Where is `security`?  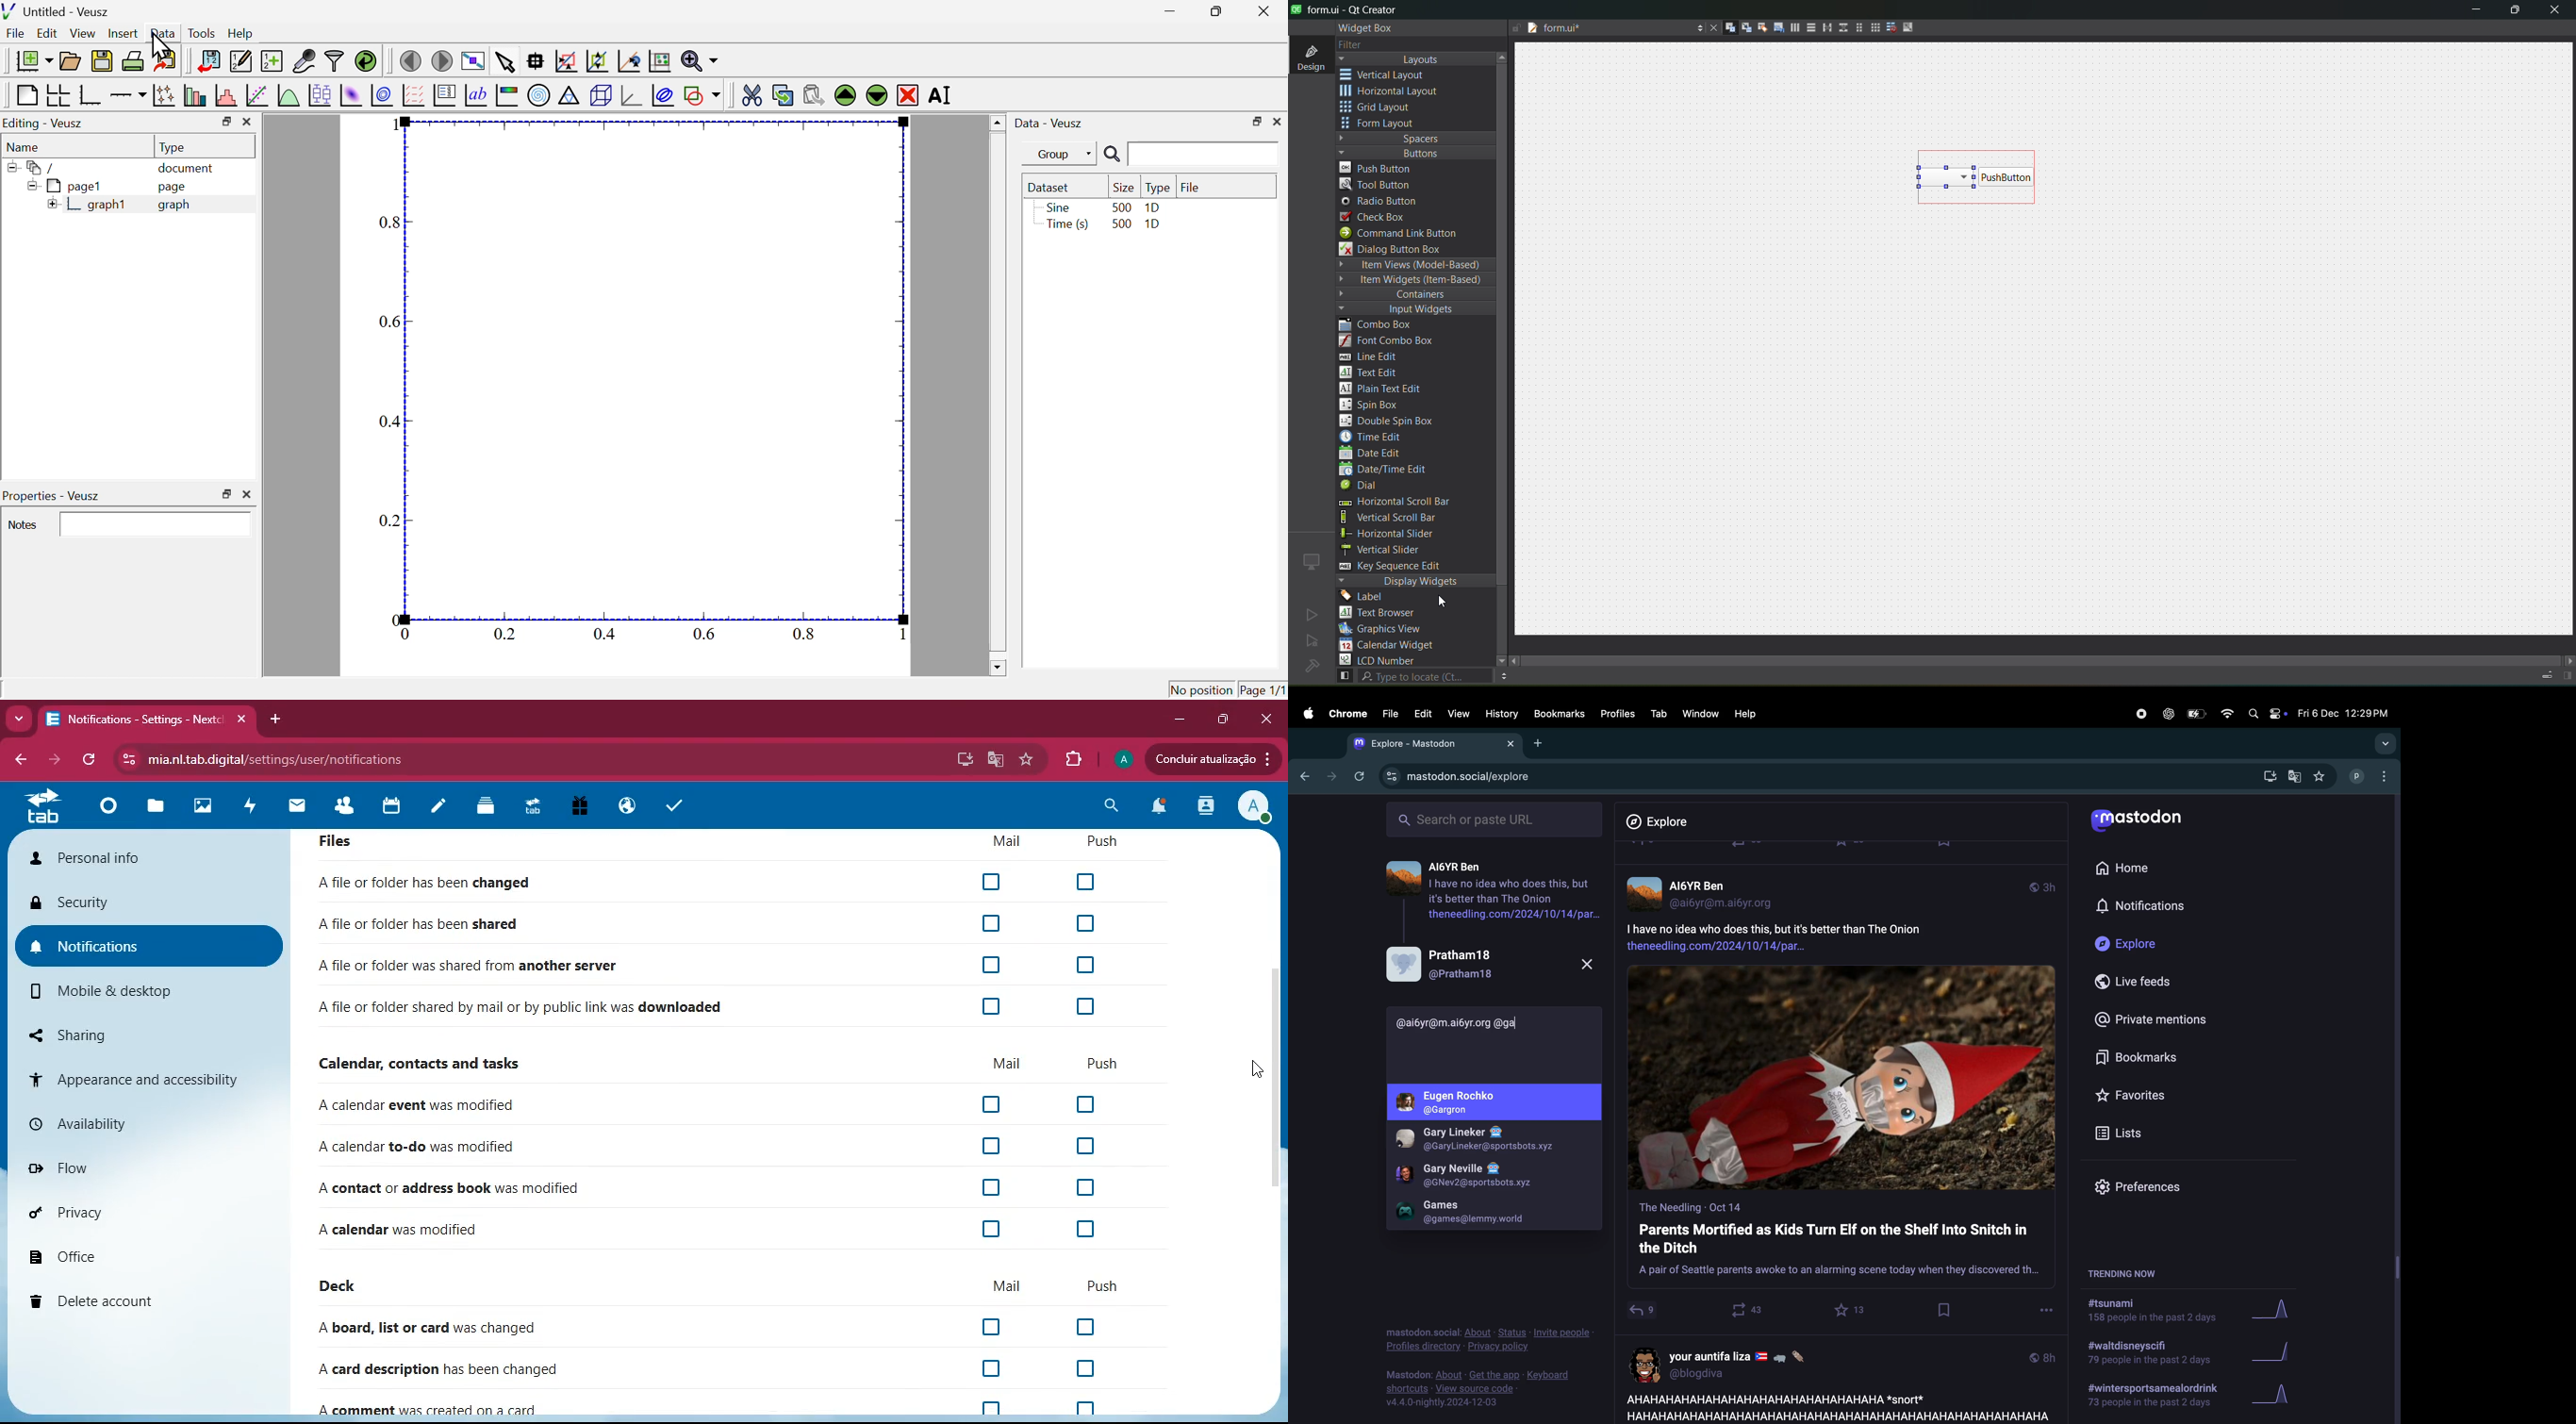
security is located at coordinates (140, 901).